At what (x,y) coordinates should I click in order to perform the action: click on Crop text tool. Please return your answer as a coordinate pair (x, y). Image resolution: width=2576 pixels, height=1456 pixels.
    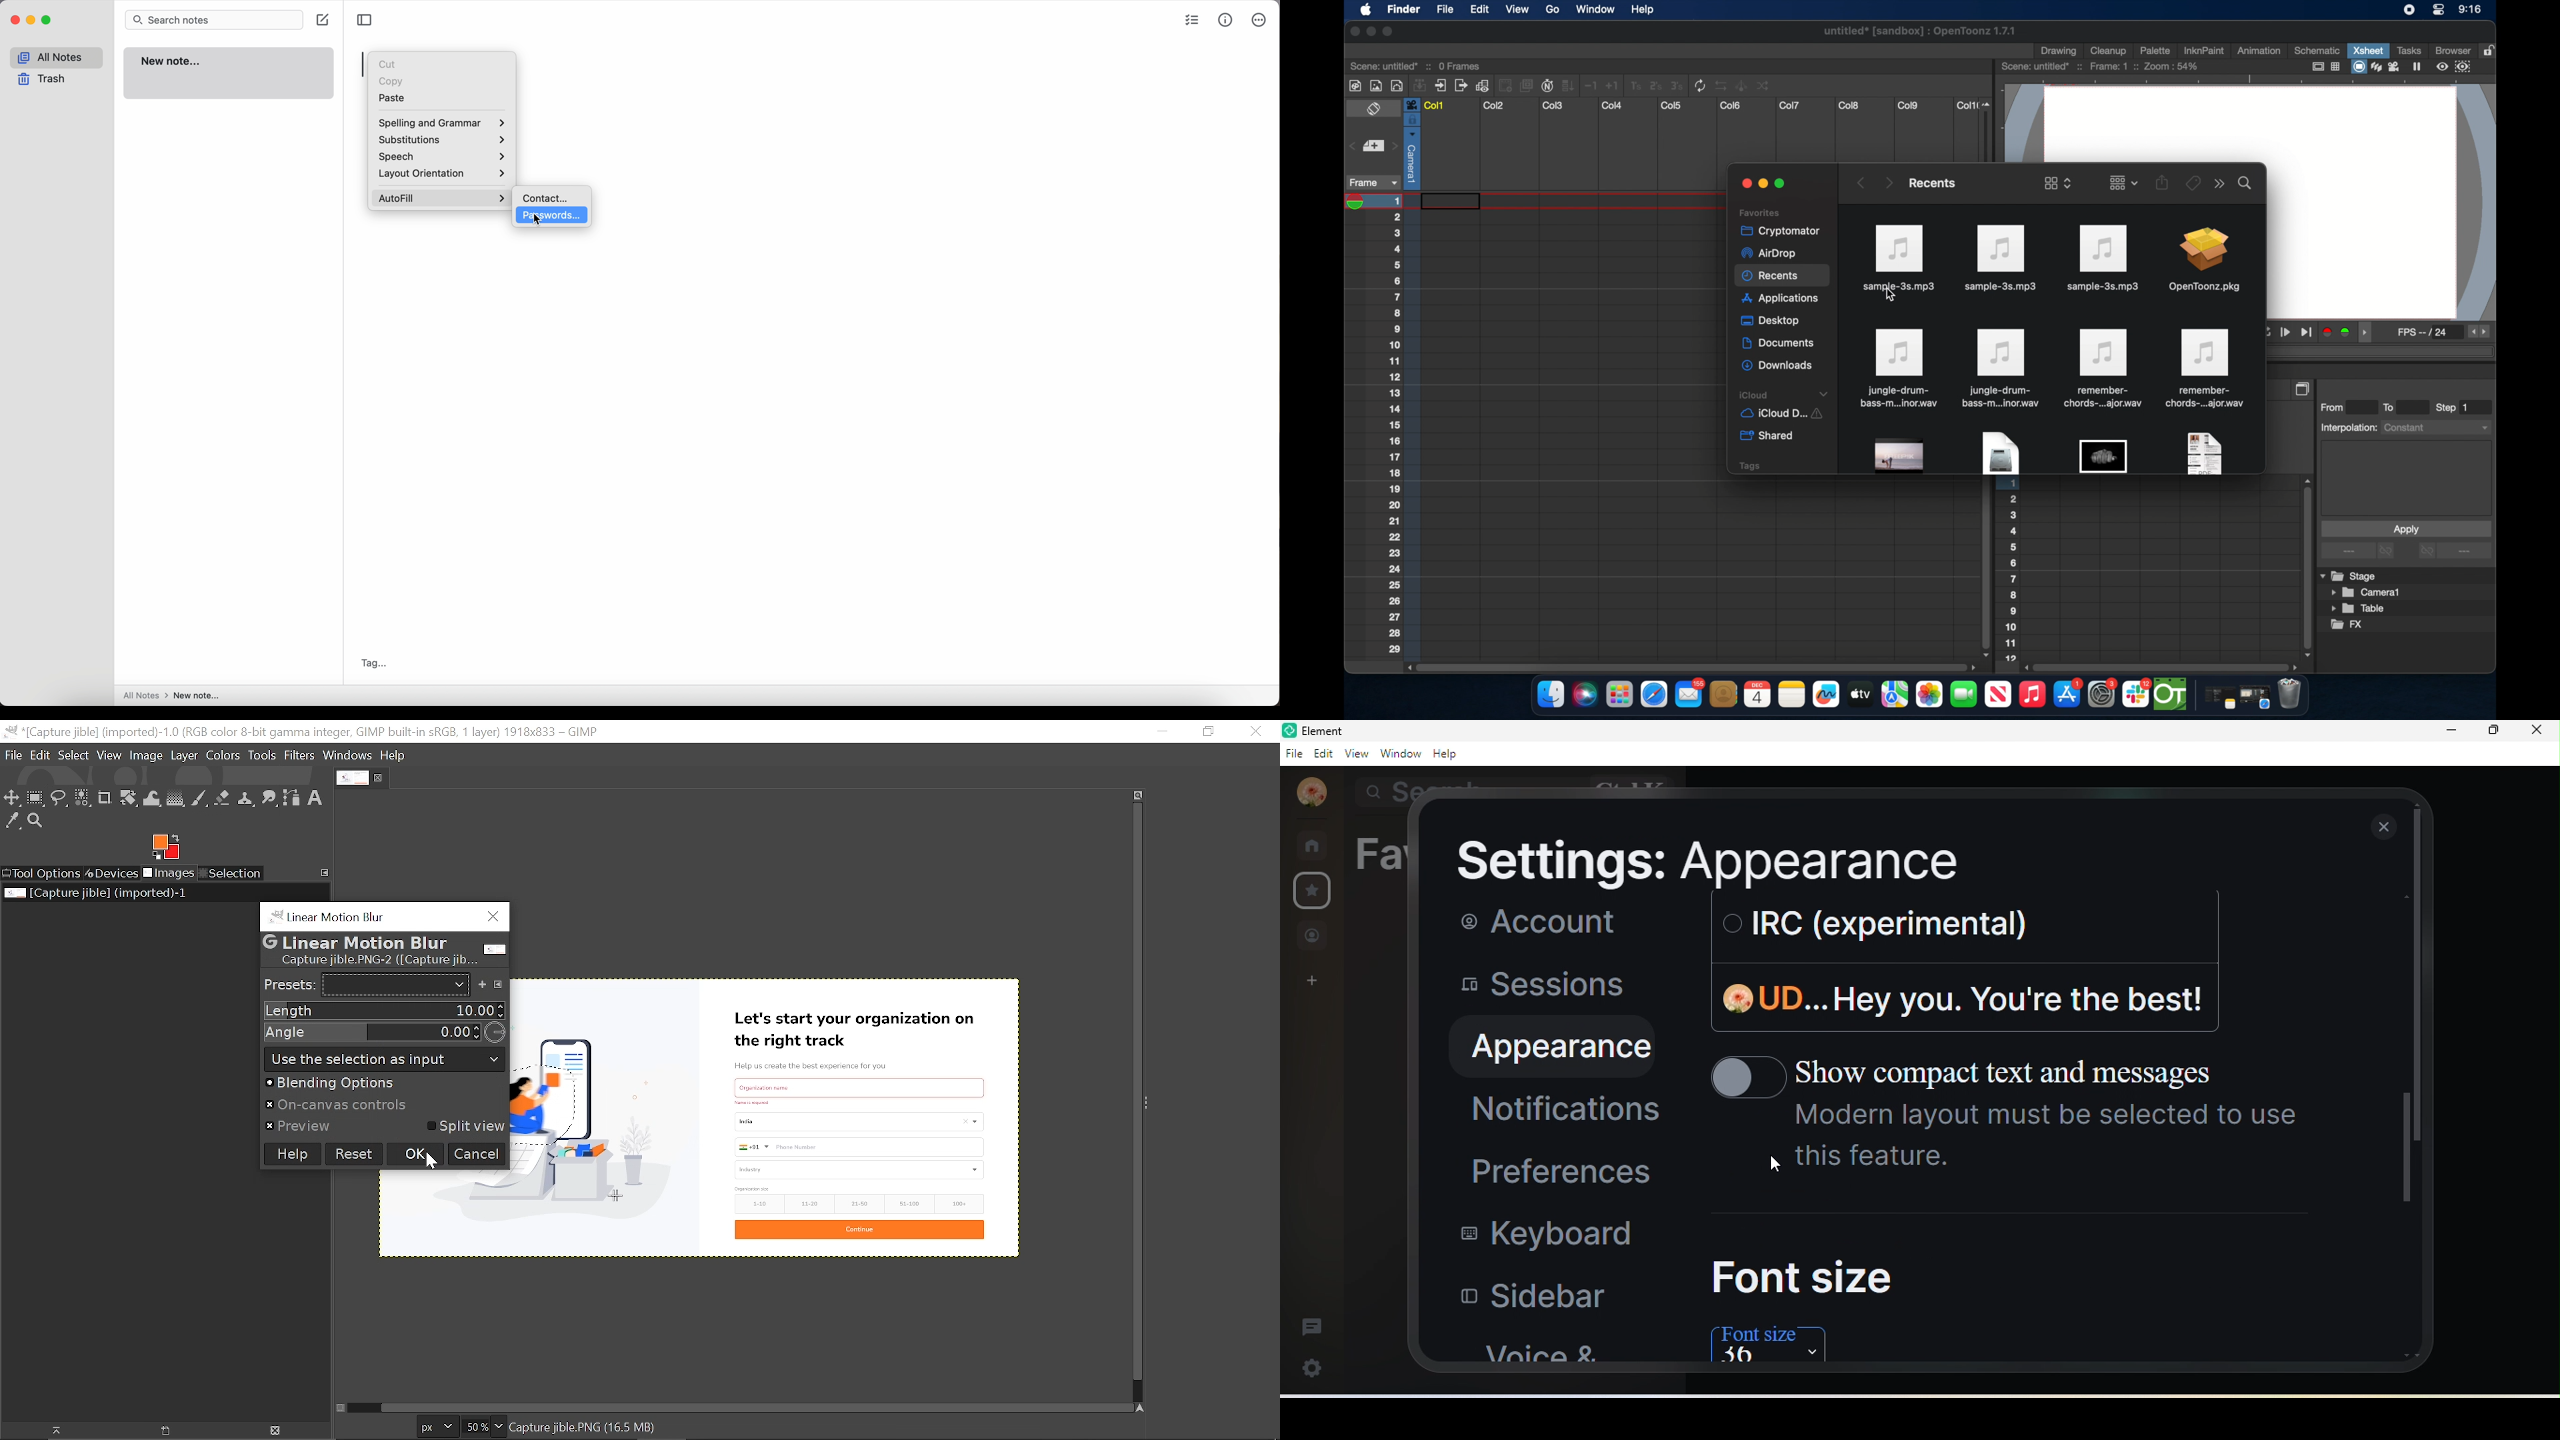
    Looking at the image, I should click on (105, 799).